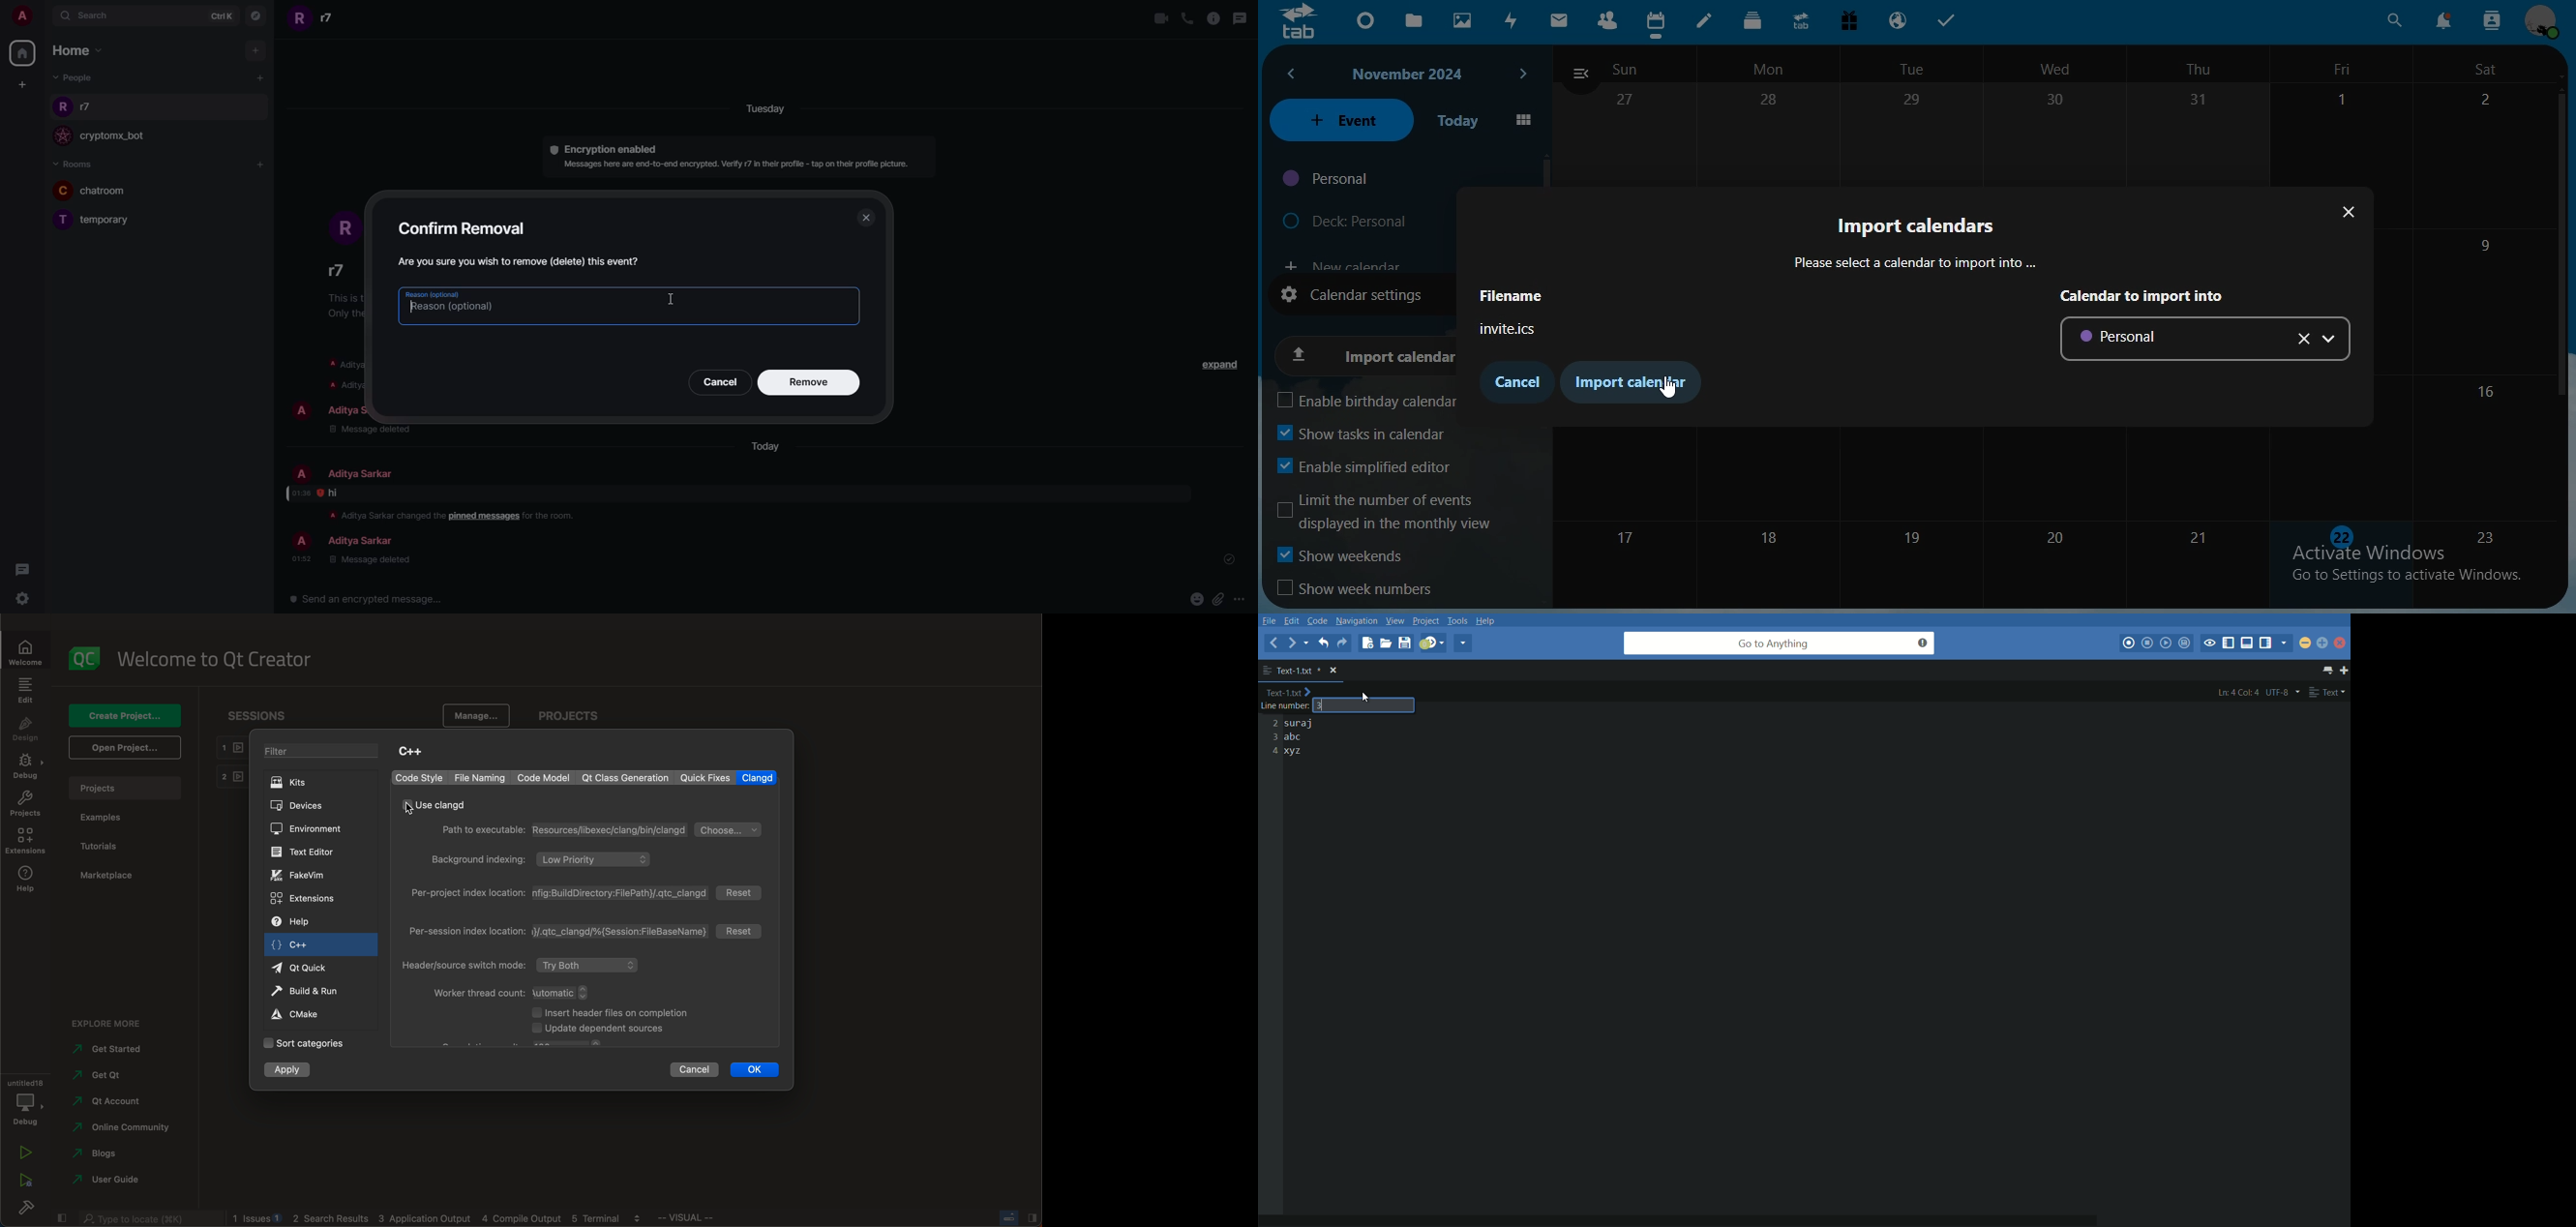 This screenshot has height=1232, width=2576. Describe the element at coordinates (1513, 23) in the screenshot. I see `activity` at that location.